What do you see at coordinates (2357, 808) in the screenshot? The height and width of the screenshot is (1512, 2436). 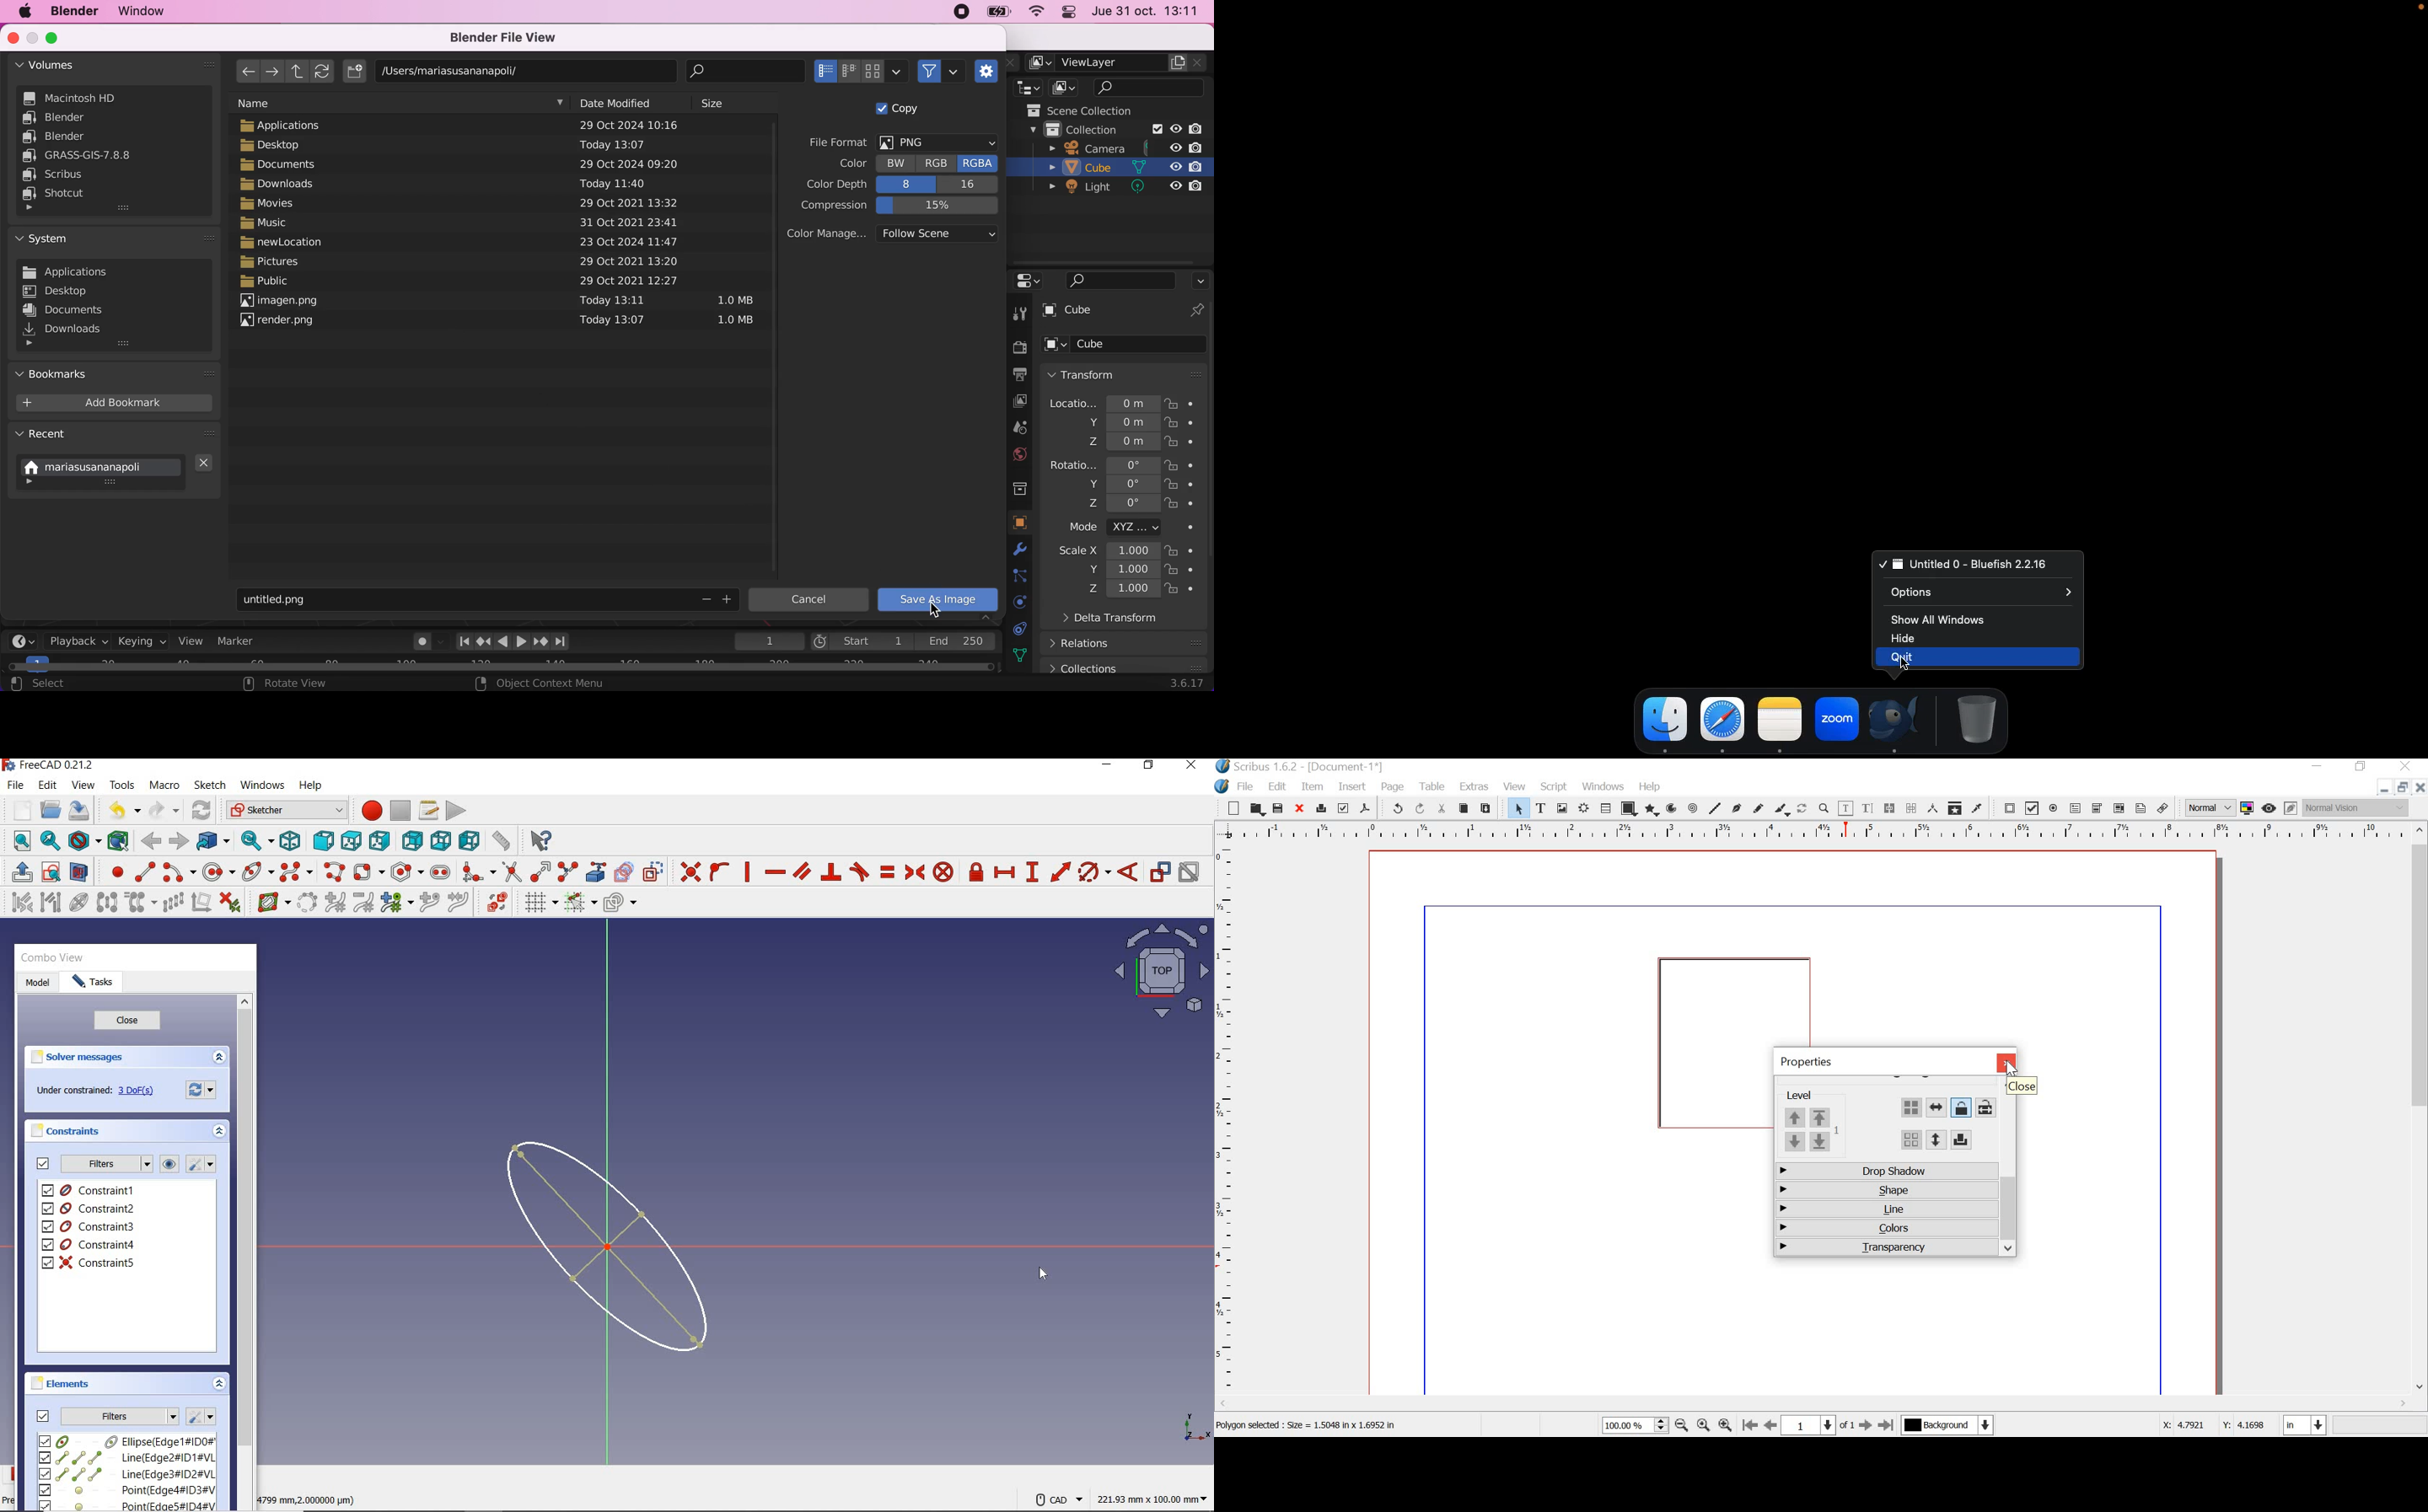 I see `normal vision` at bounding box center [2357, 808].